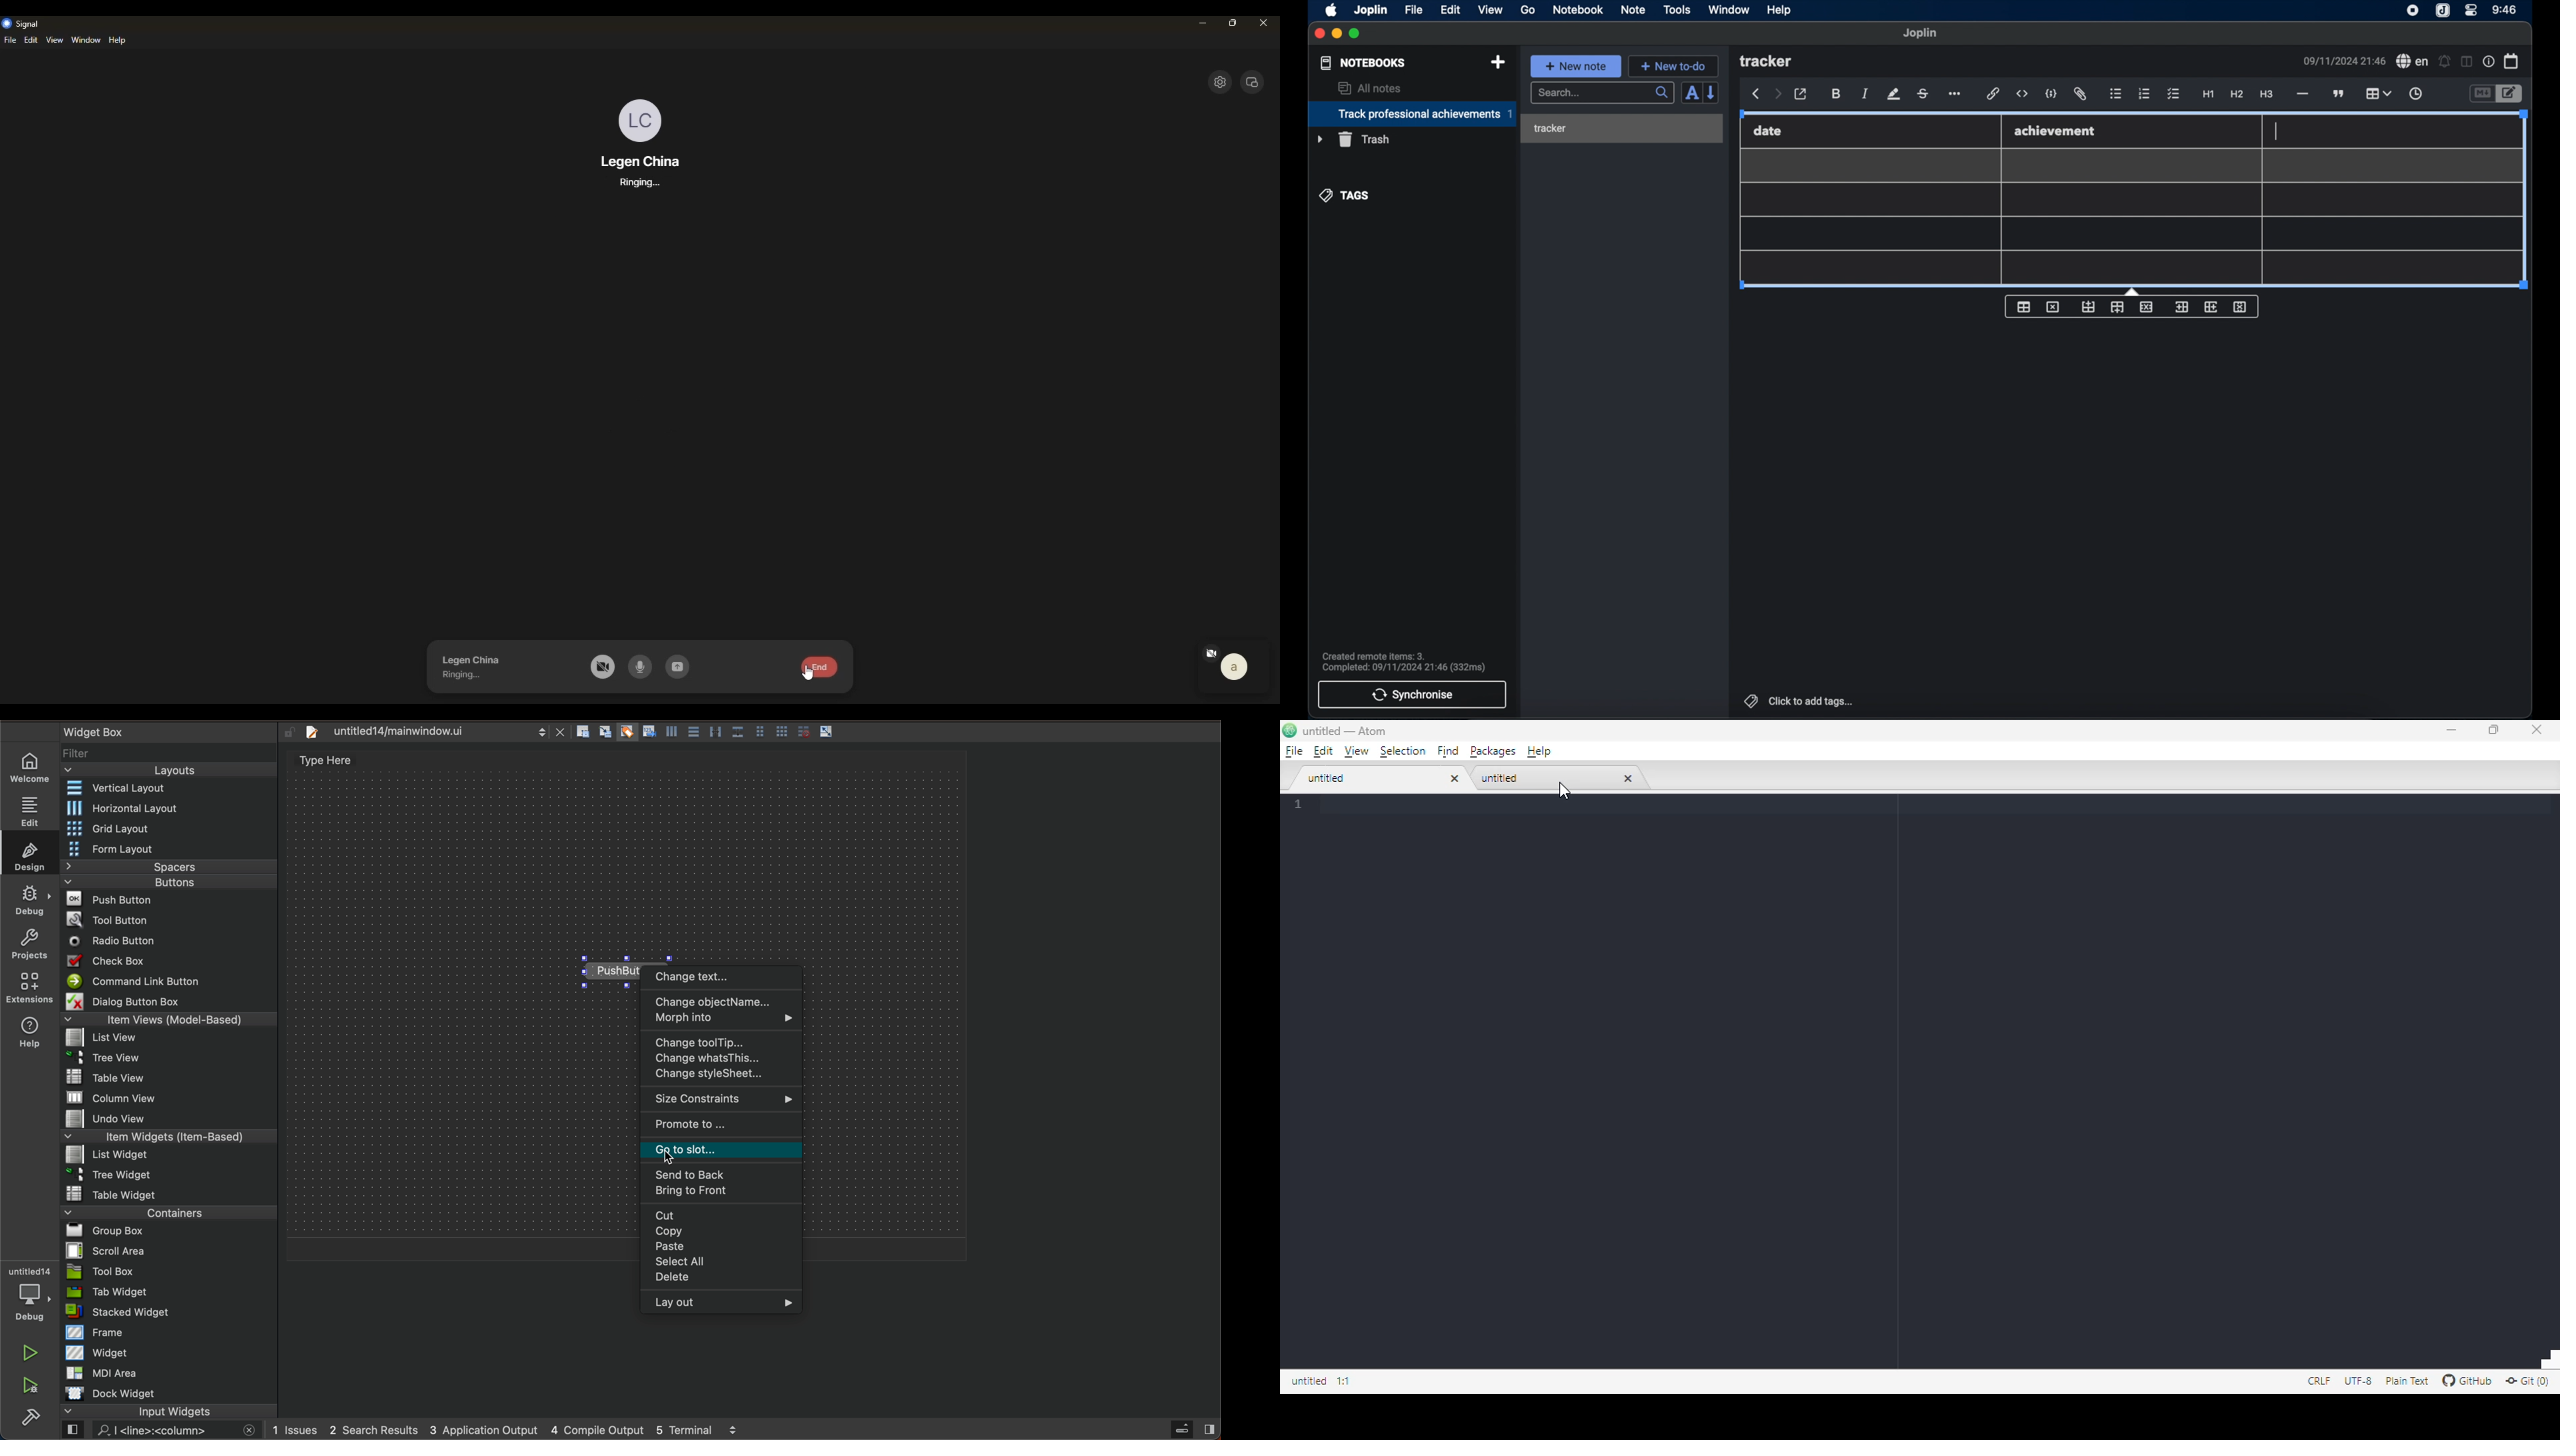 The width and height of the screenshot is (2576, 1456). I want to click on more options, so click(1956, 94).